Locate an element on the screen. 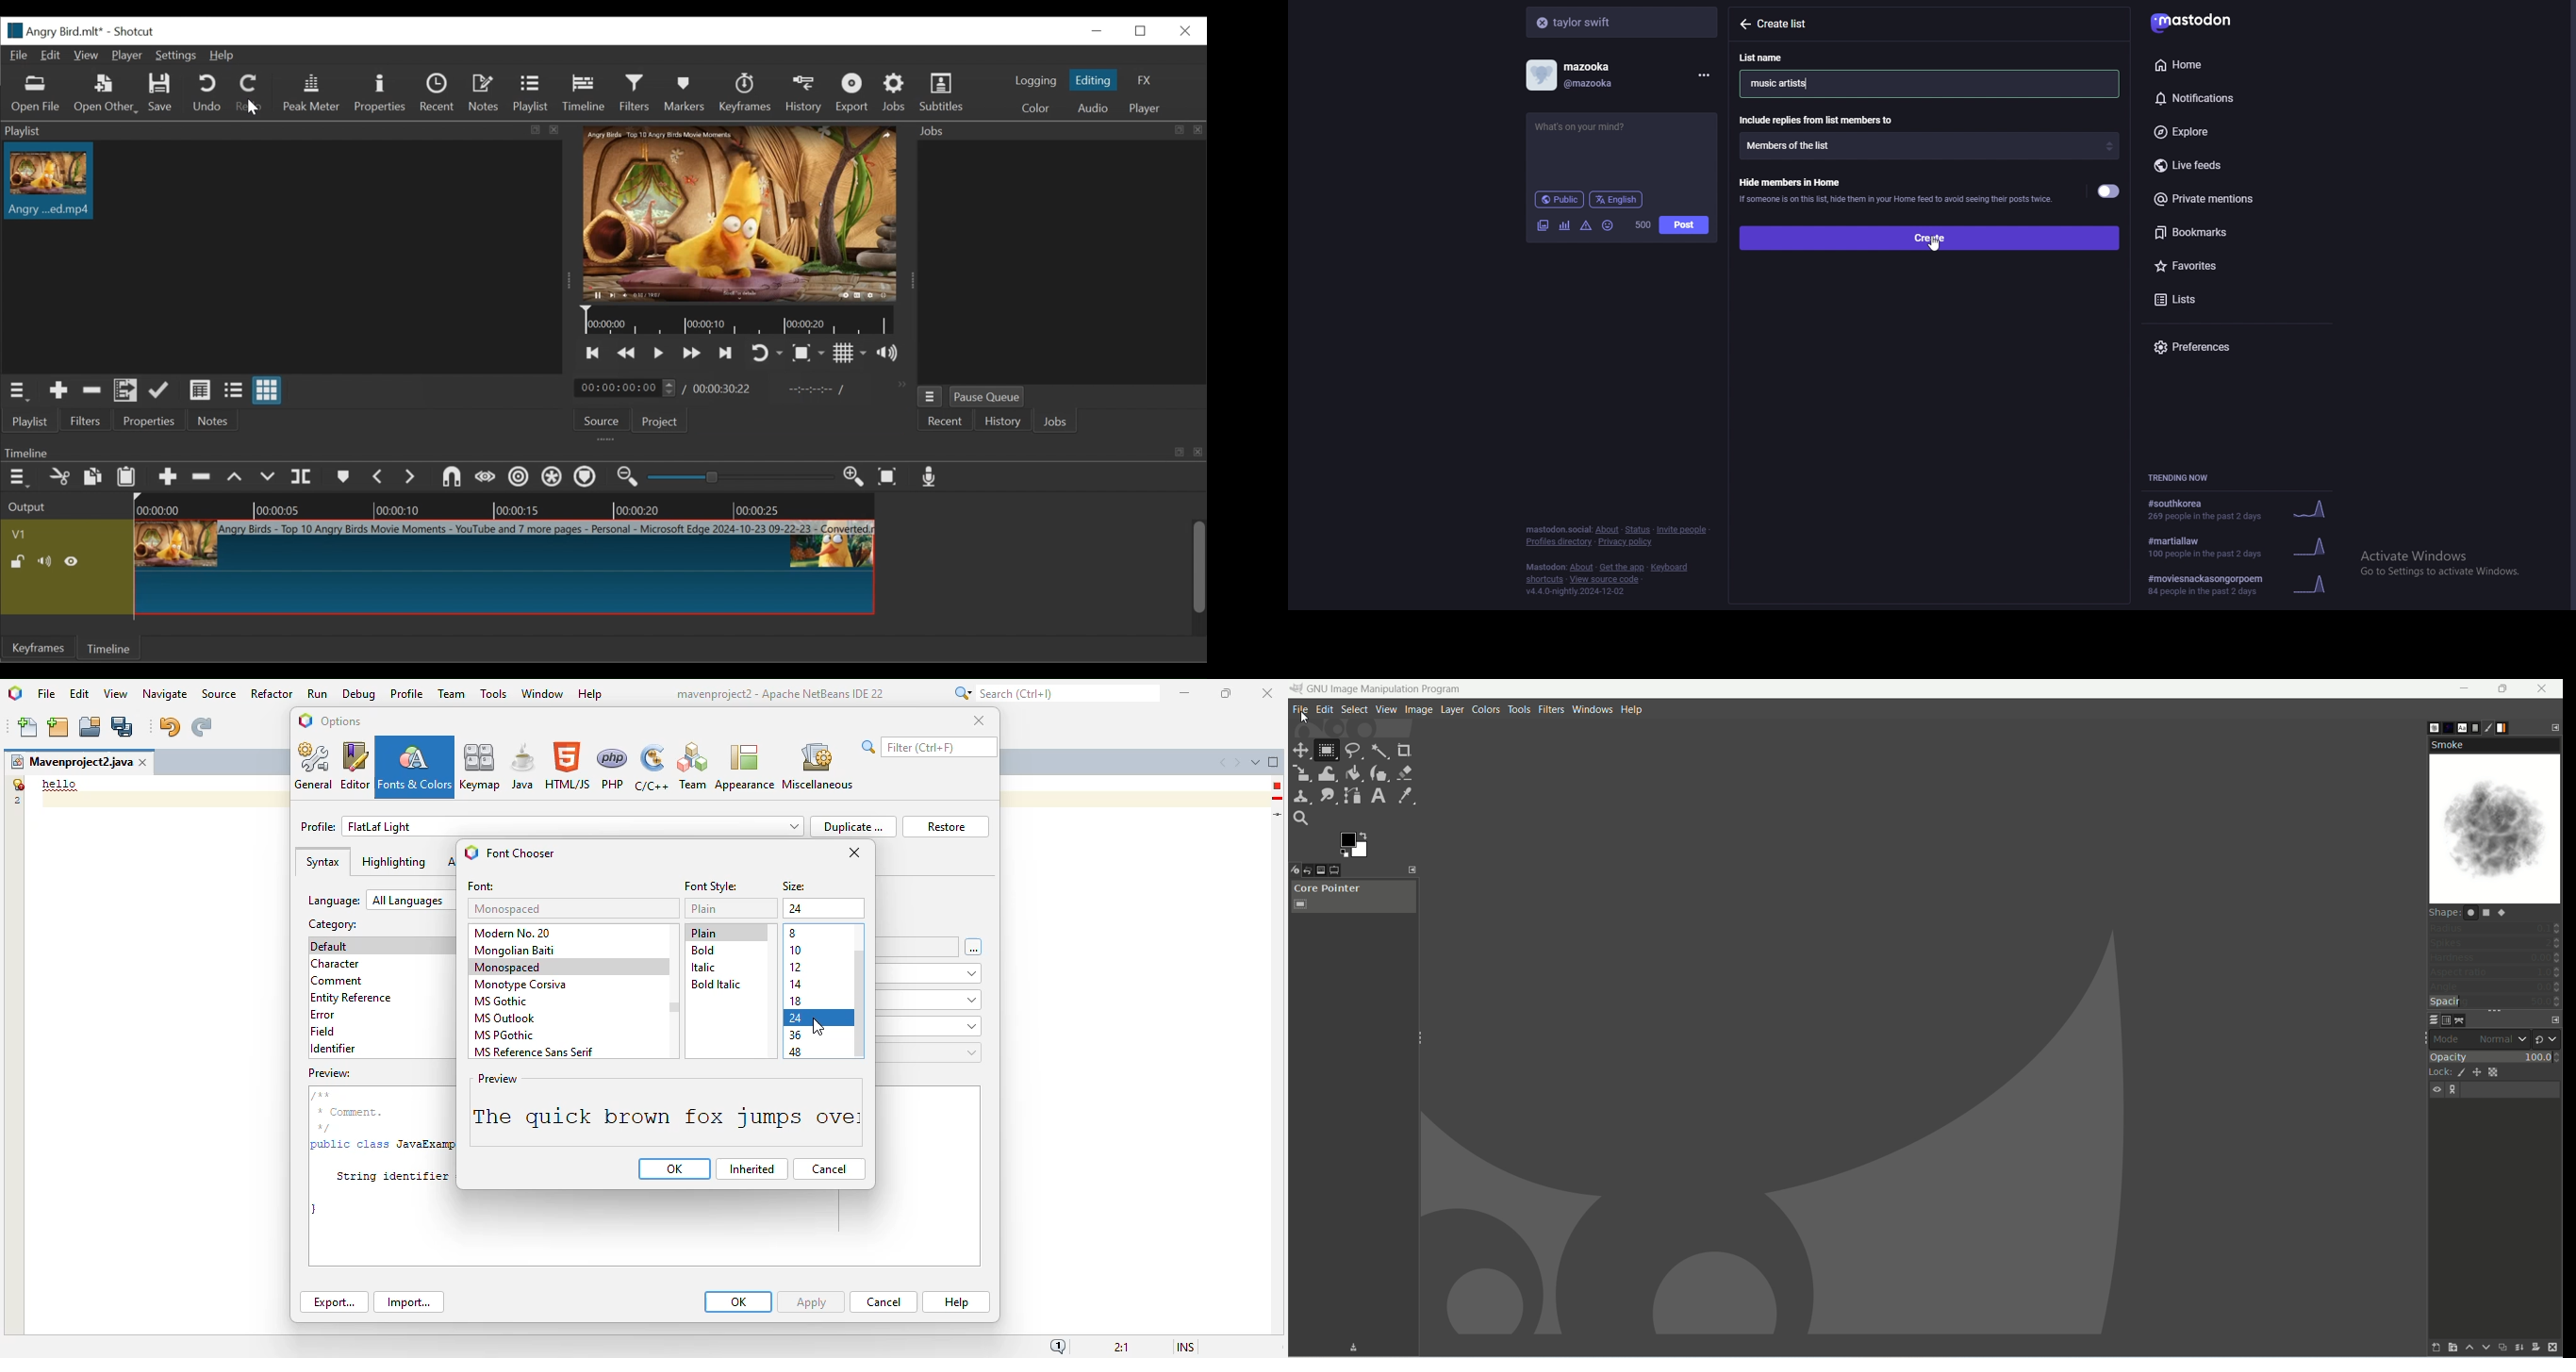 This screenshot has height=1372, width=2576. insert mode is located at coordinates (1185, 1346).